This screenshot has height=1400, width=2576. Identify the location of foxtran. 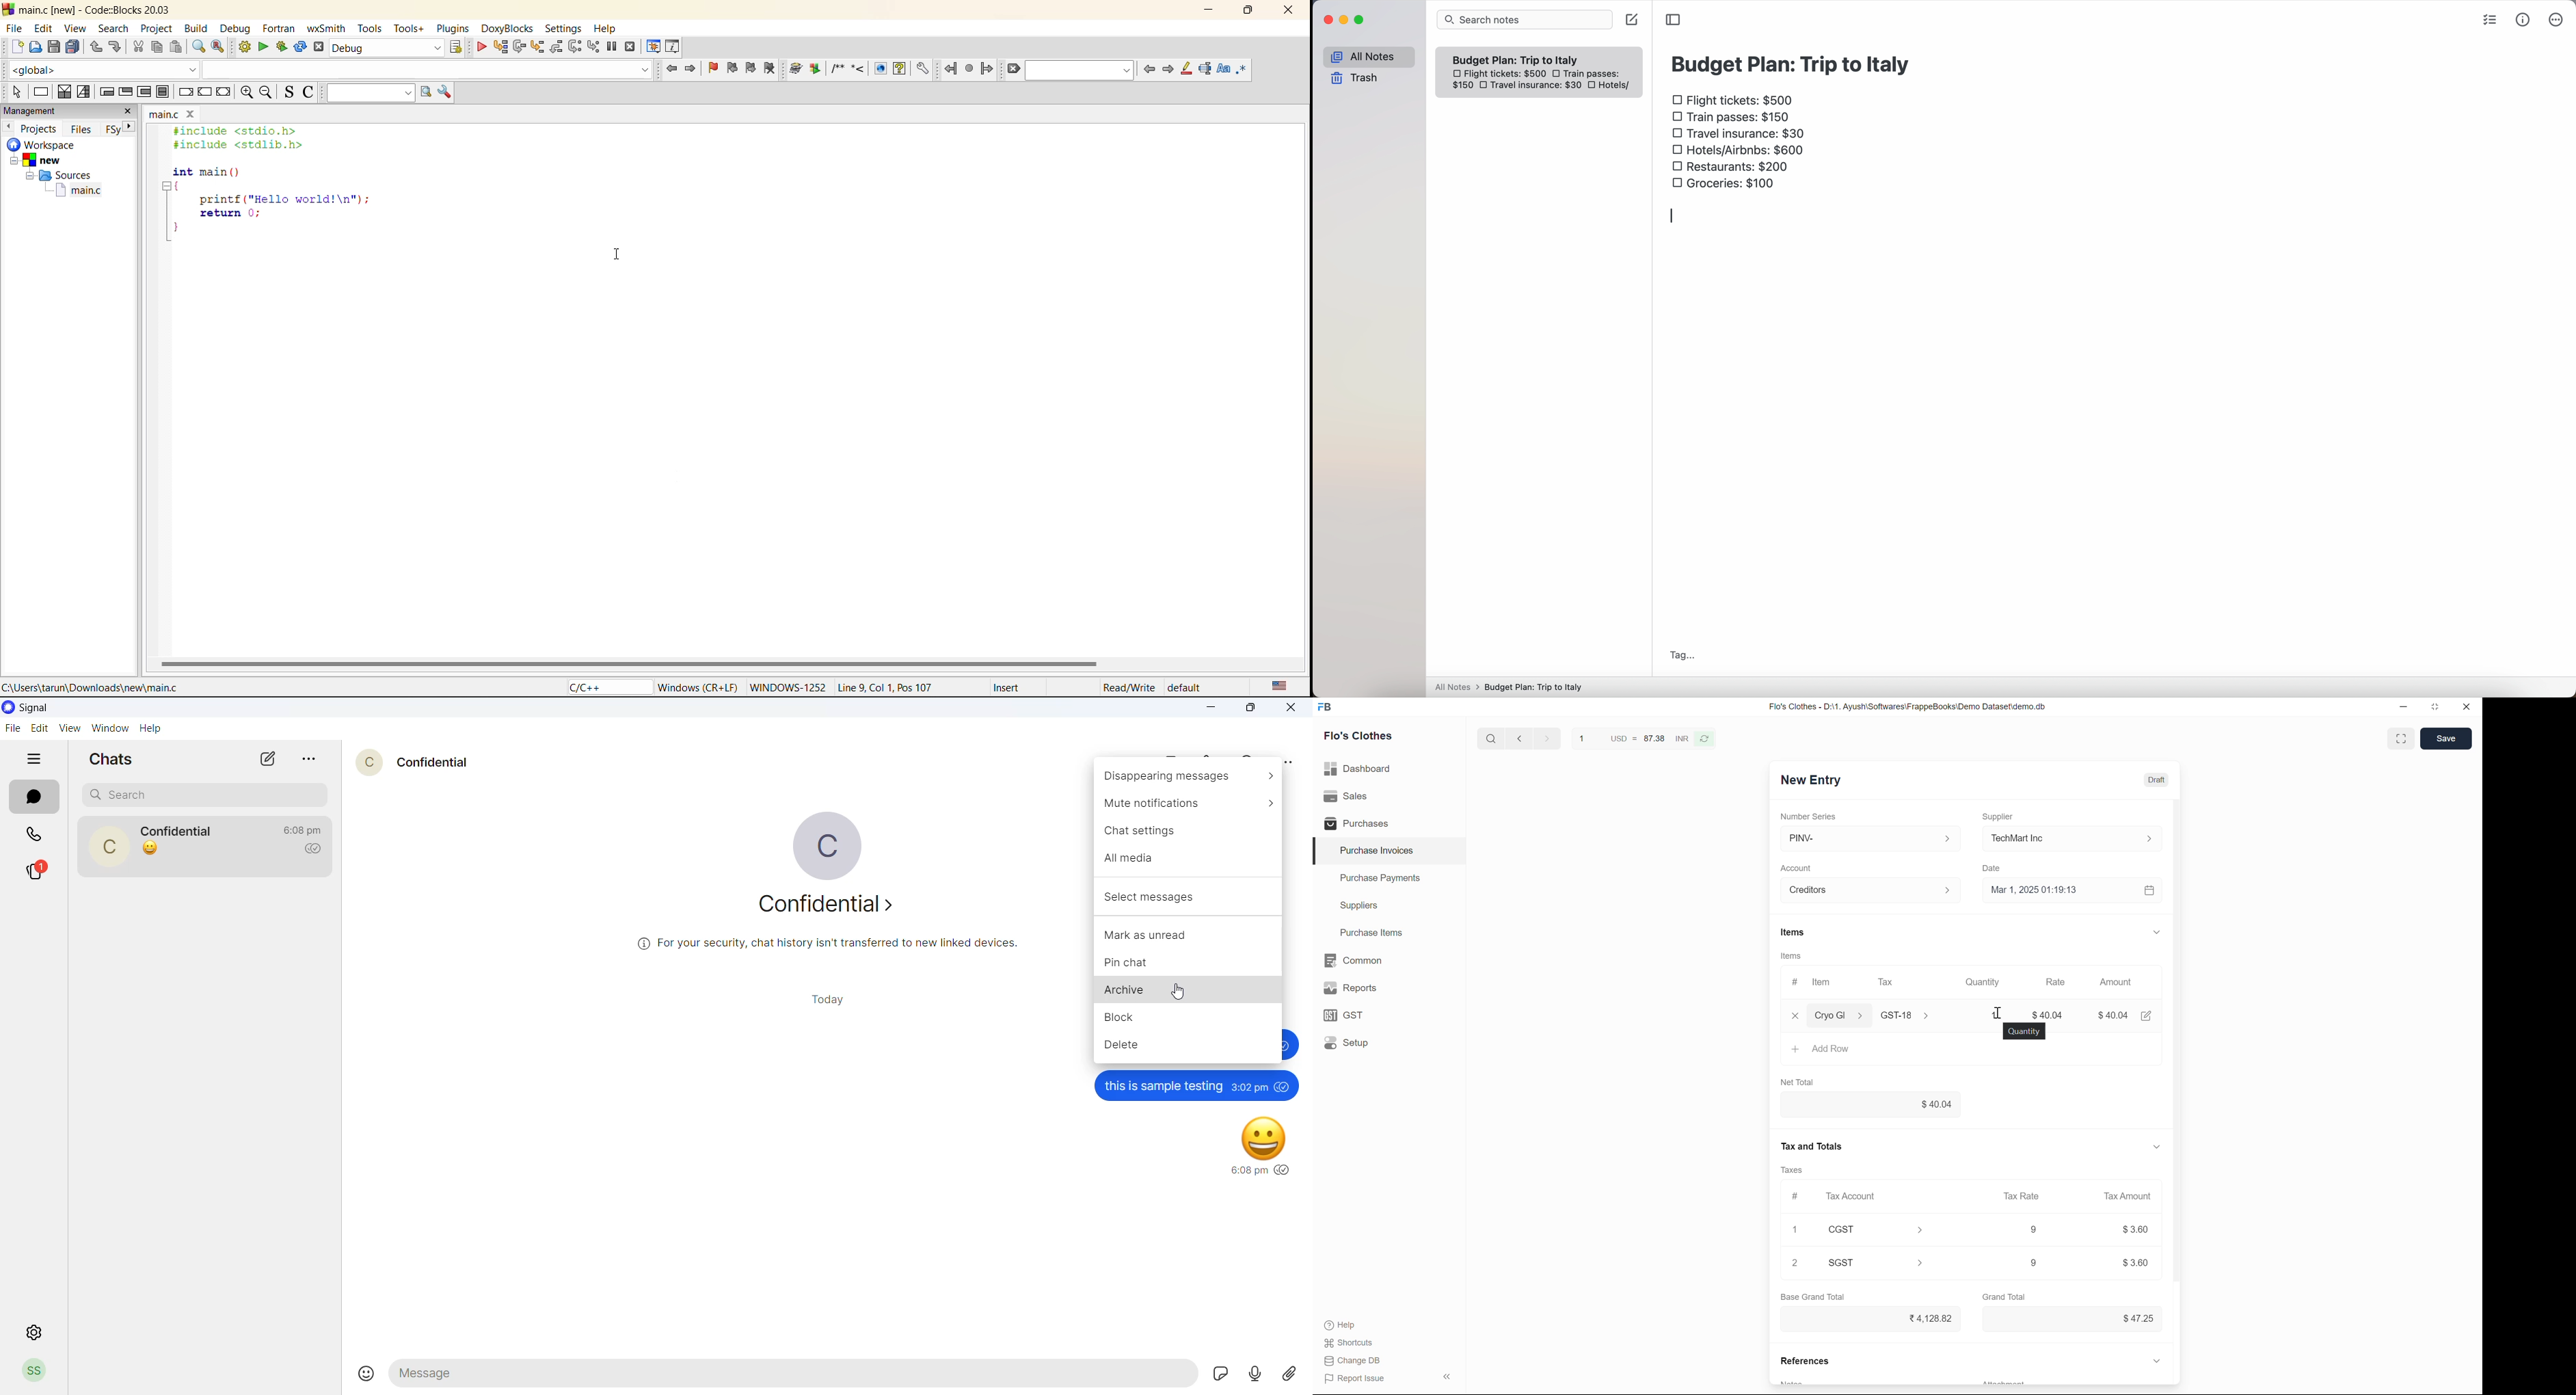
(280, 29).